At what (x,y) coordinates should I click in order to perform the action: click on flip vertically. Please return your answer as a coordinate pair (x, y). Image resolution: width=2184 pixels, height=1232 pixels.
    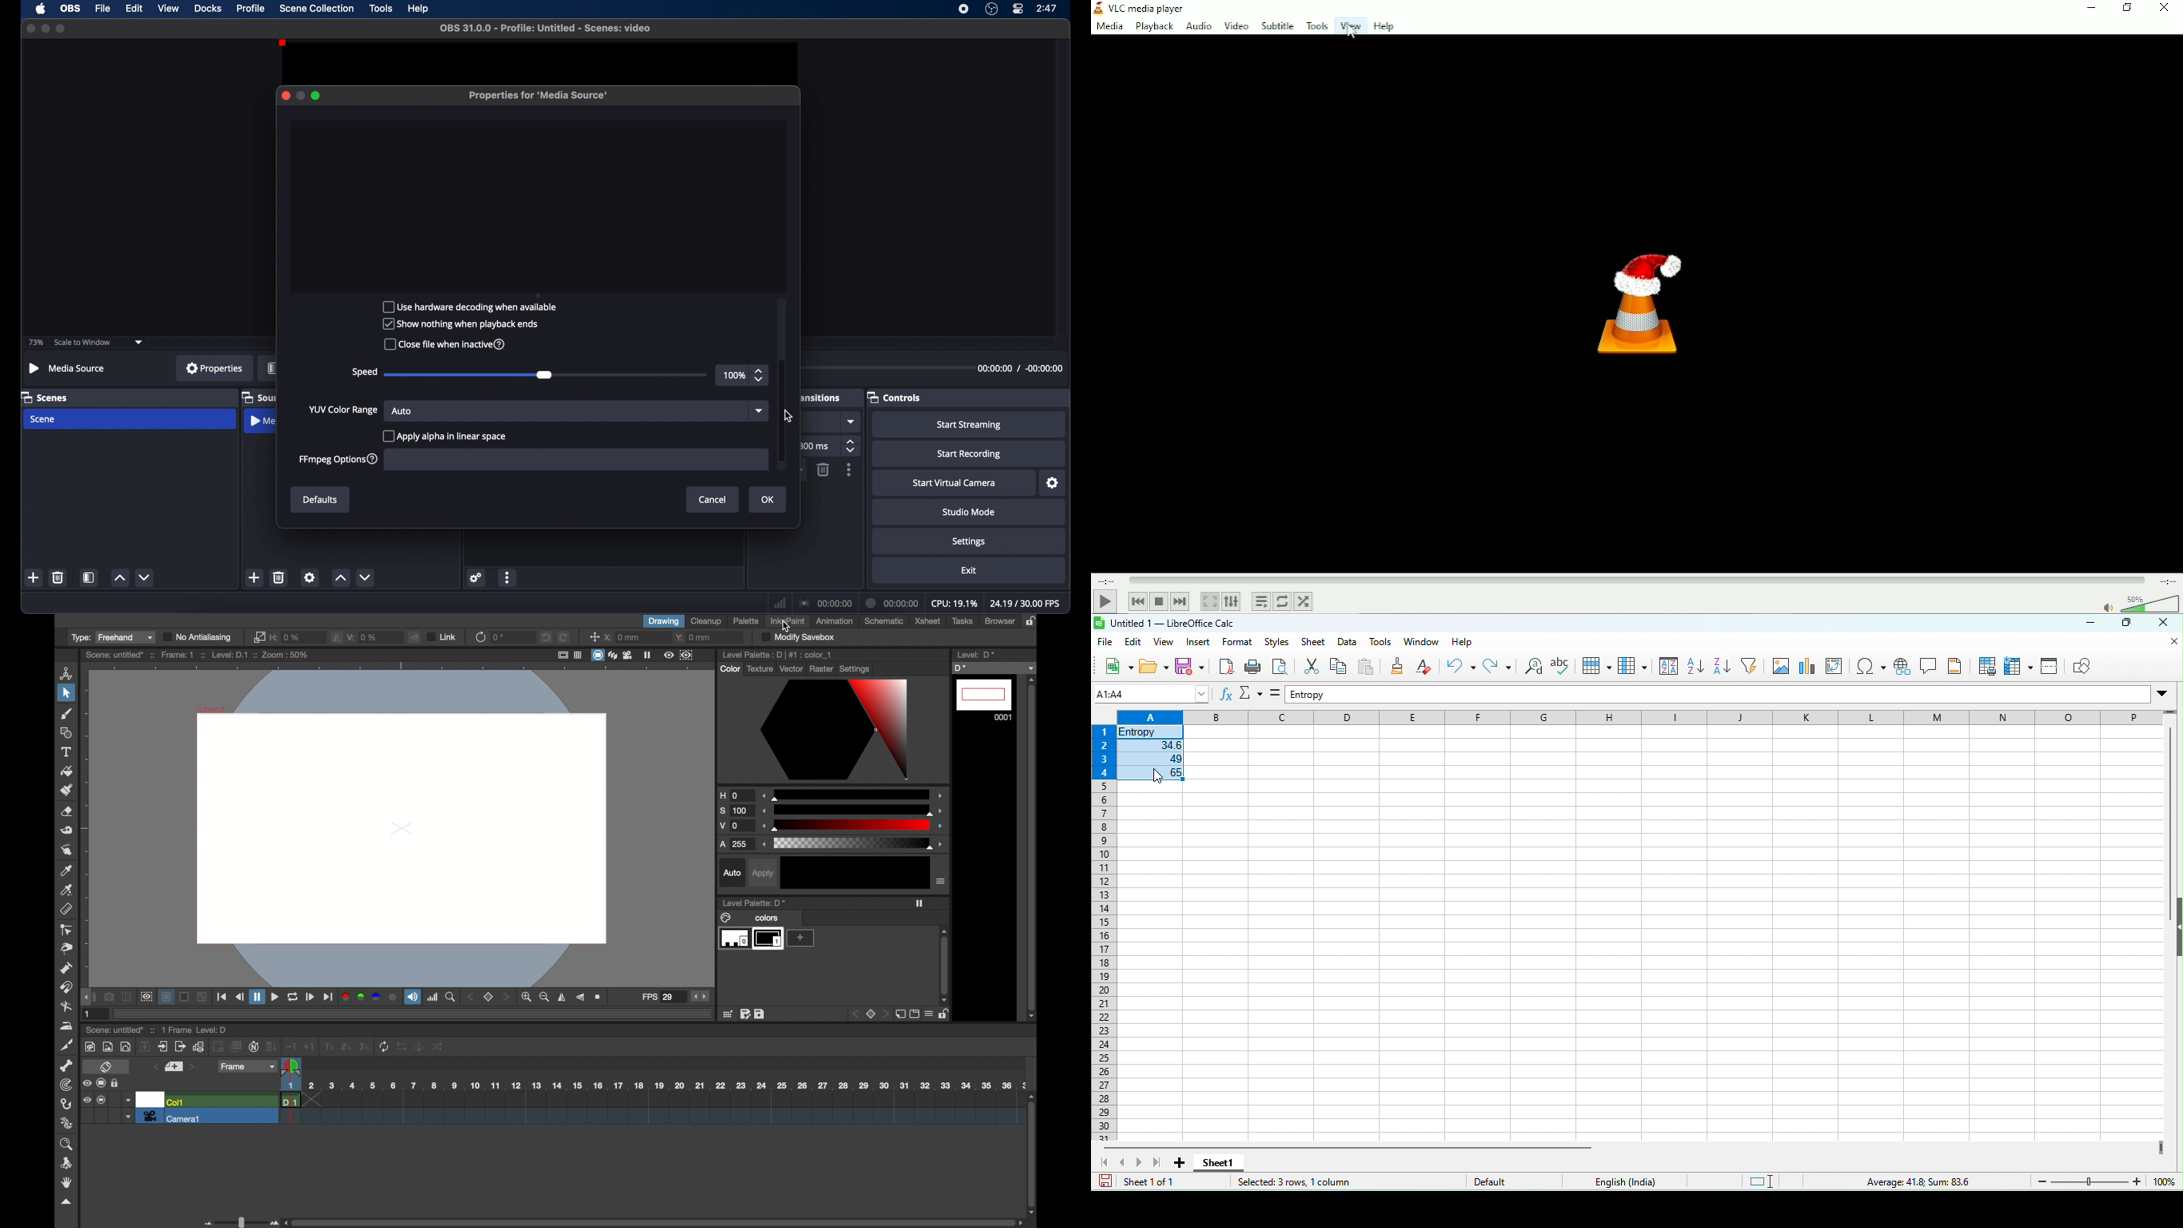
    Looking at the image, I should click on (335, 637).